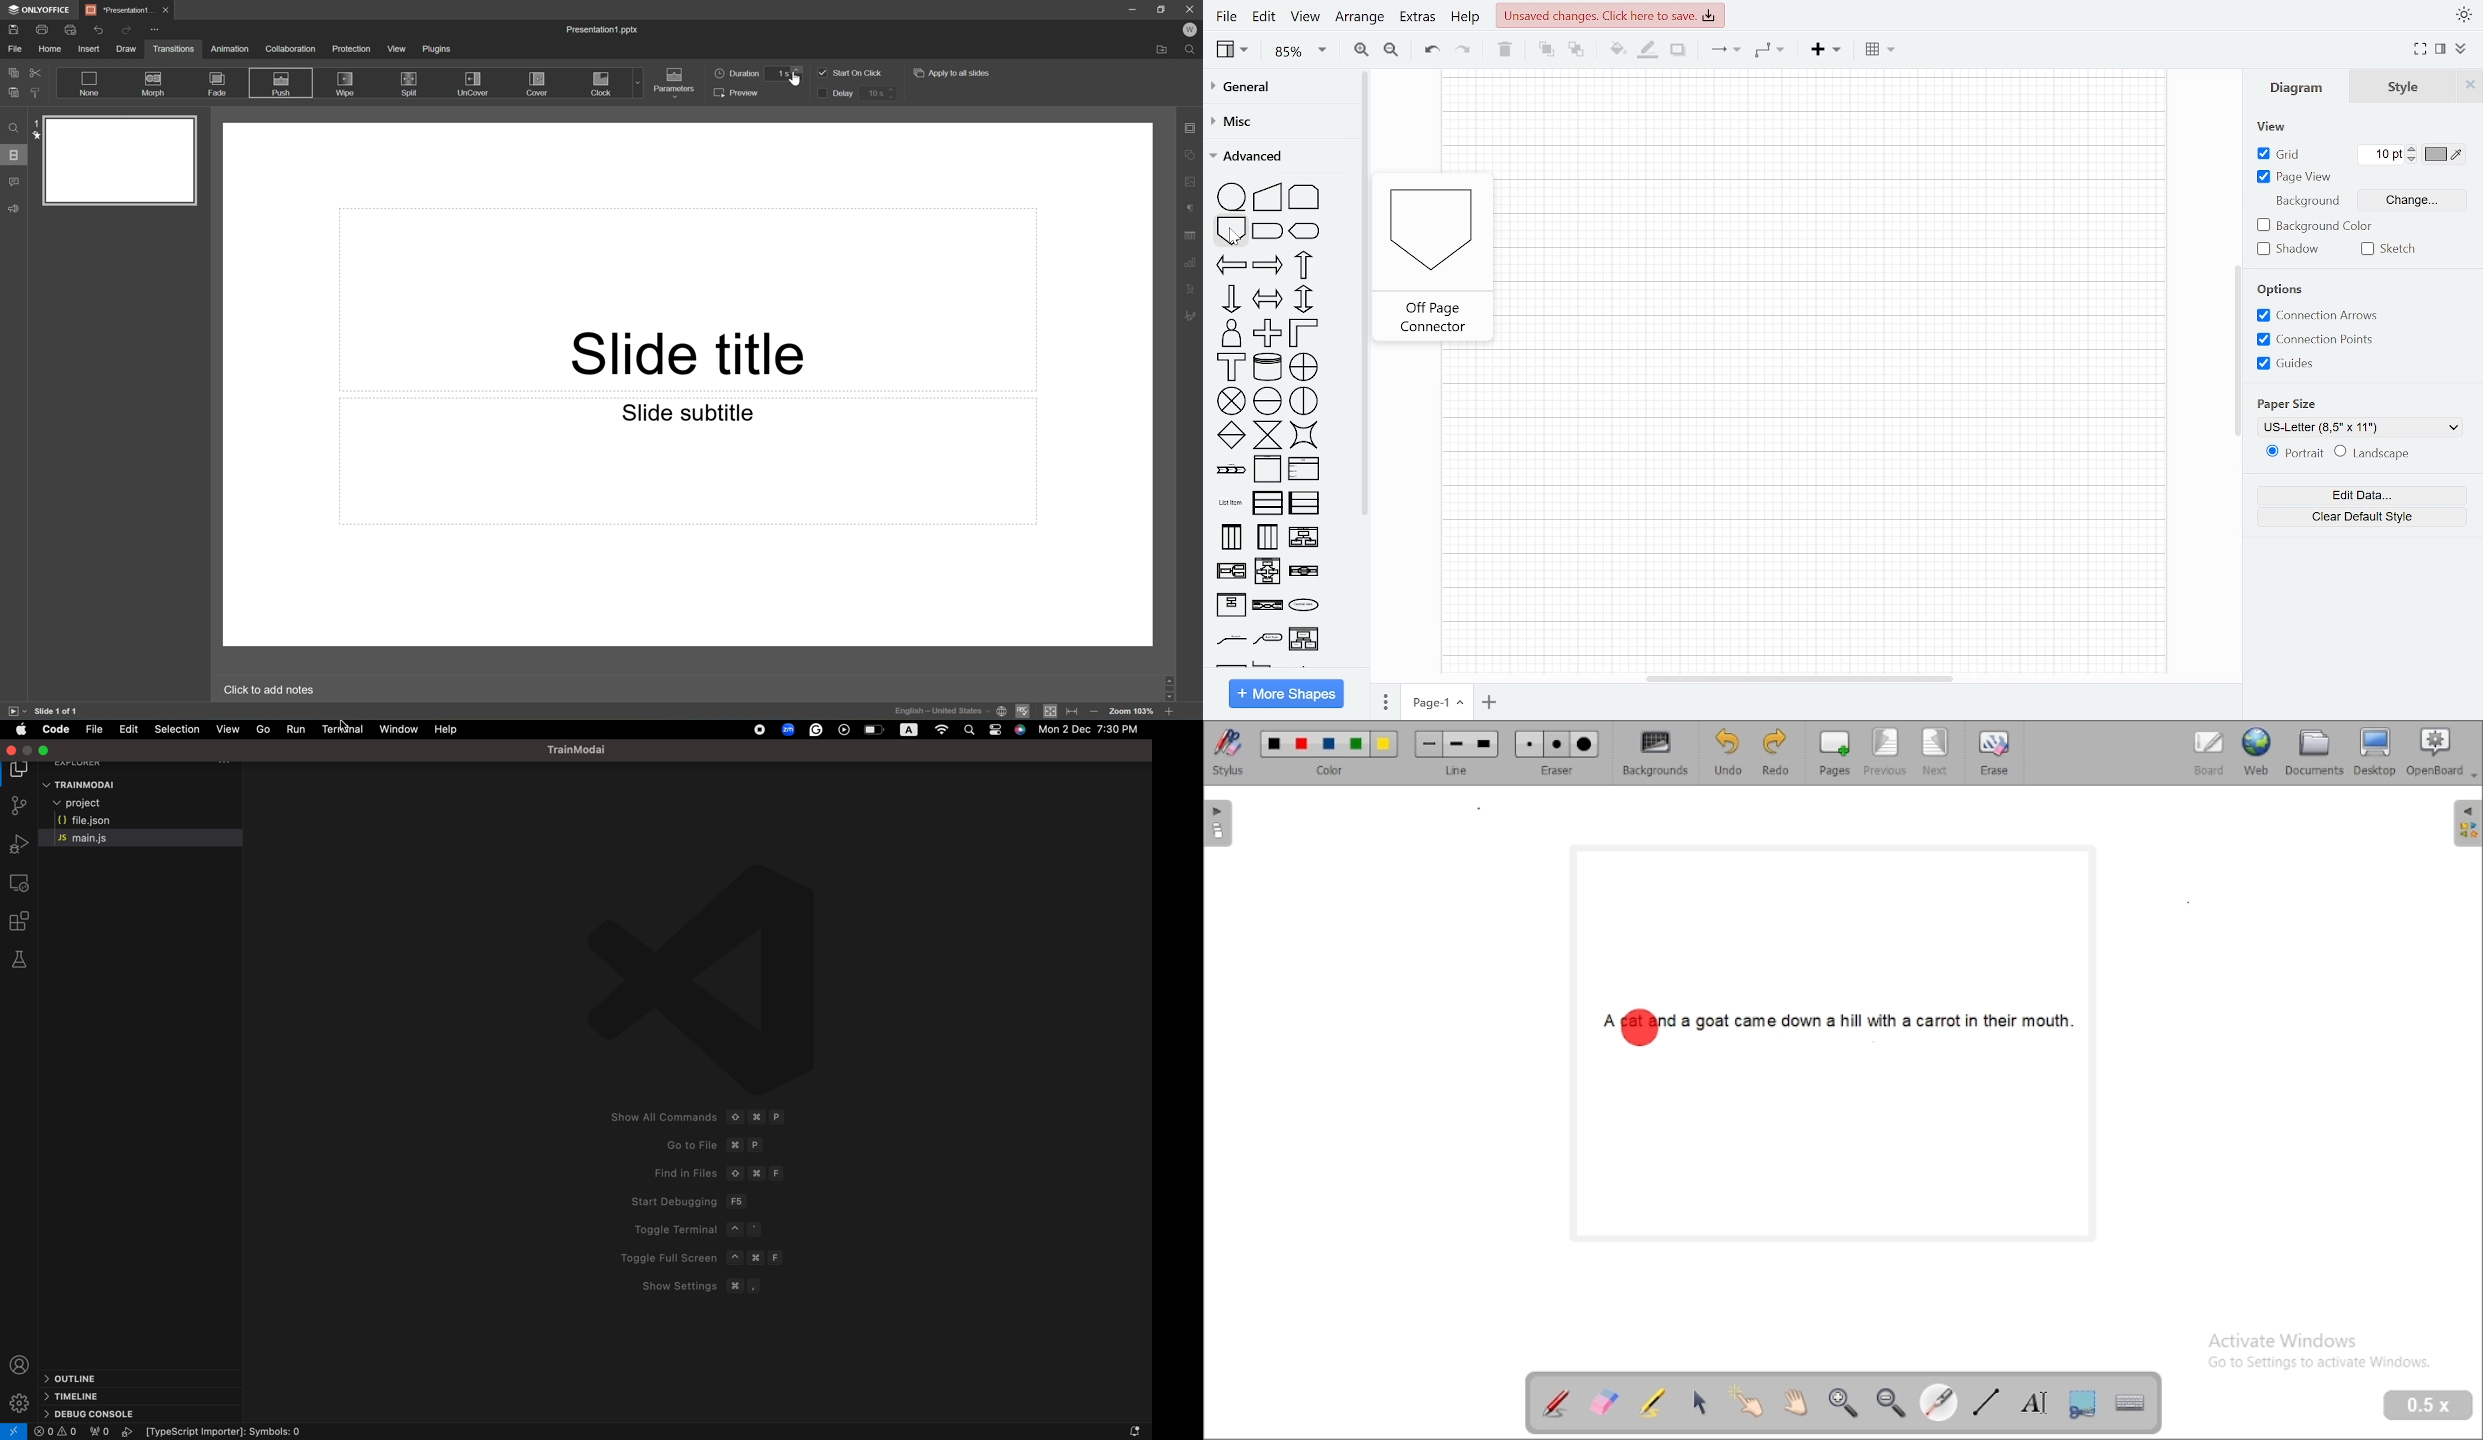 Image resolution: width=2492 pixels, height=1456 pixels. I want to click on Table settings, so click(1192, 234).